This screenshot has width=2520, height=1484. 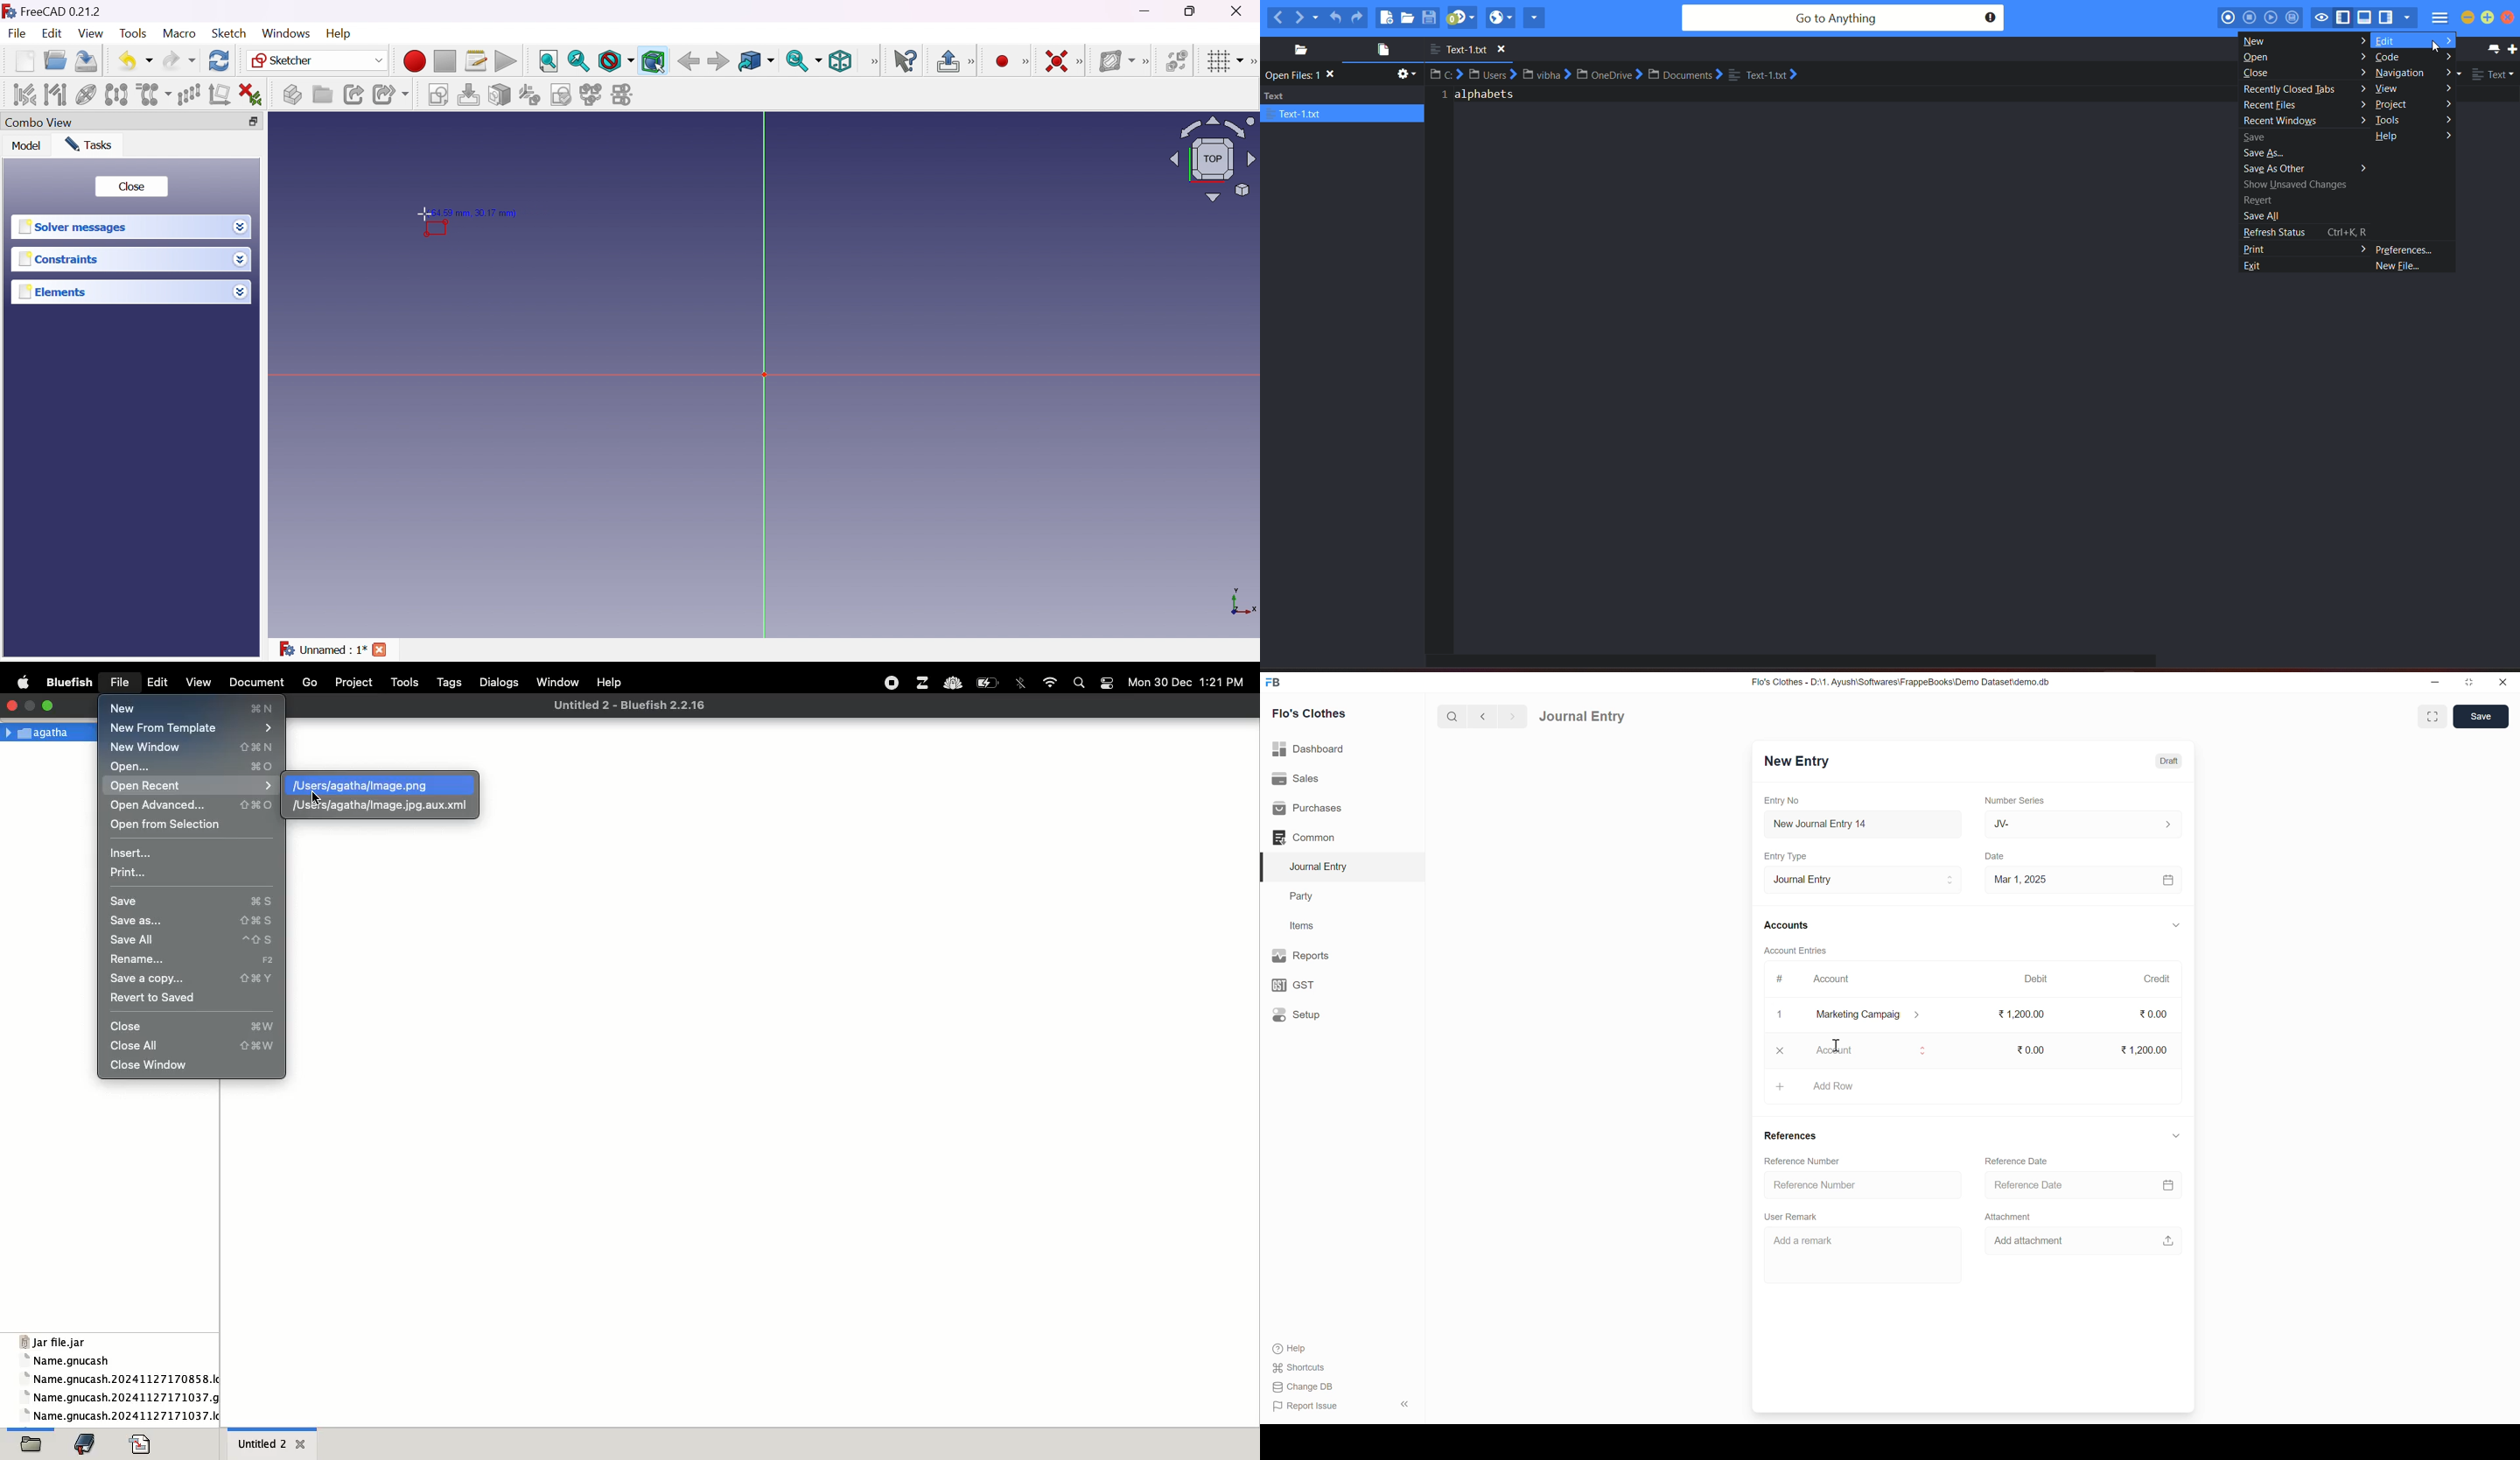 What do you see at coordinates (2169, 1240) in the screenshot?
I see `upload` at bounding box center [2169, 1240].